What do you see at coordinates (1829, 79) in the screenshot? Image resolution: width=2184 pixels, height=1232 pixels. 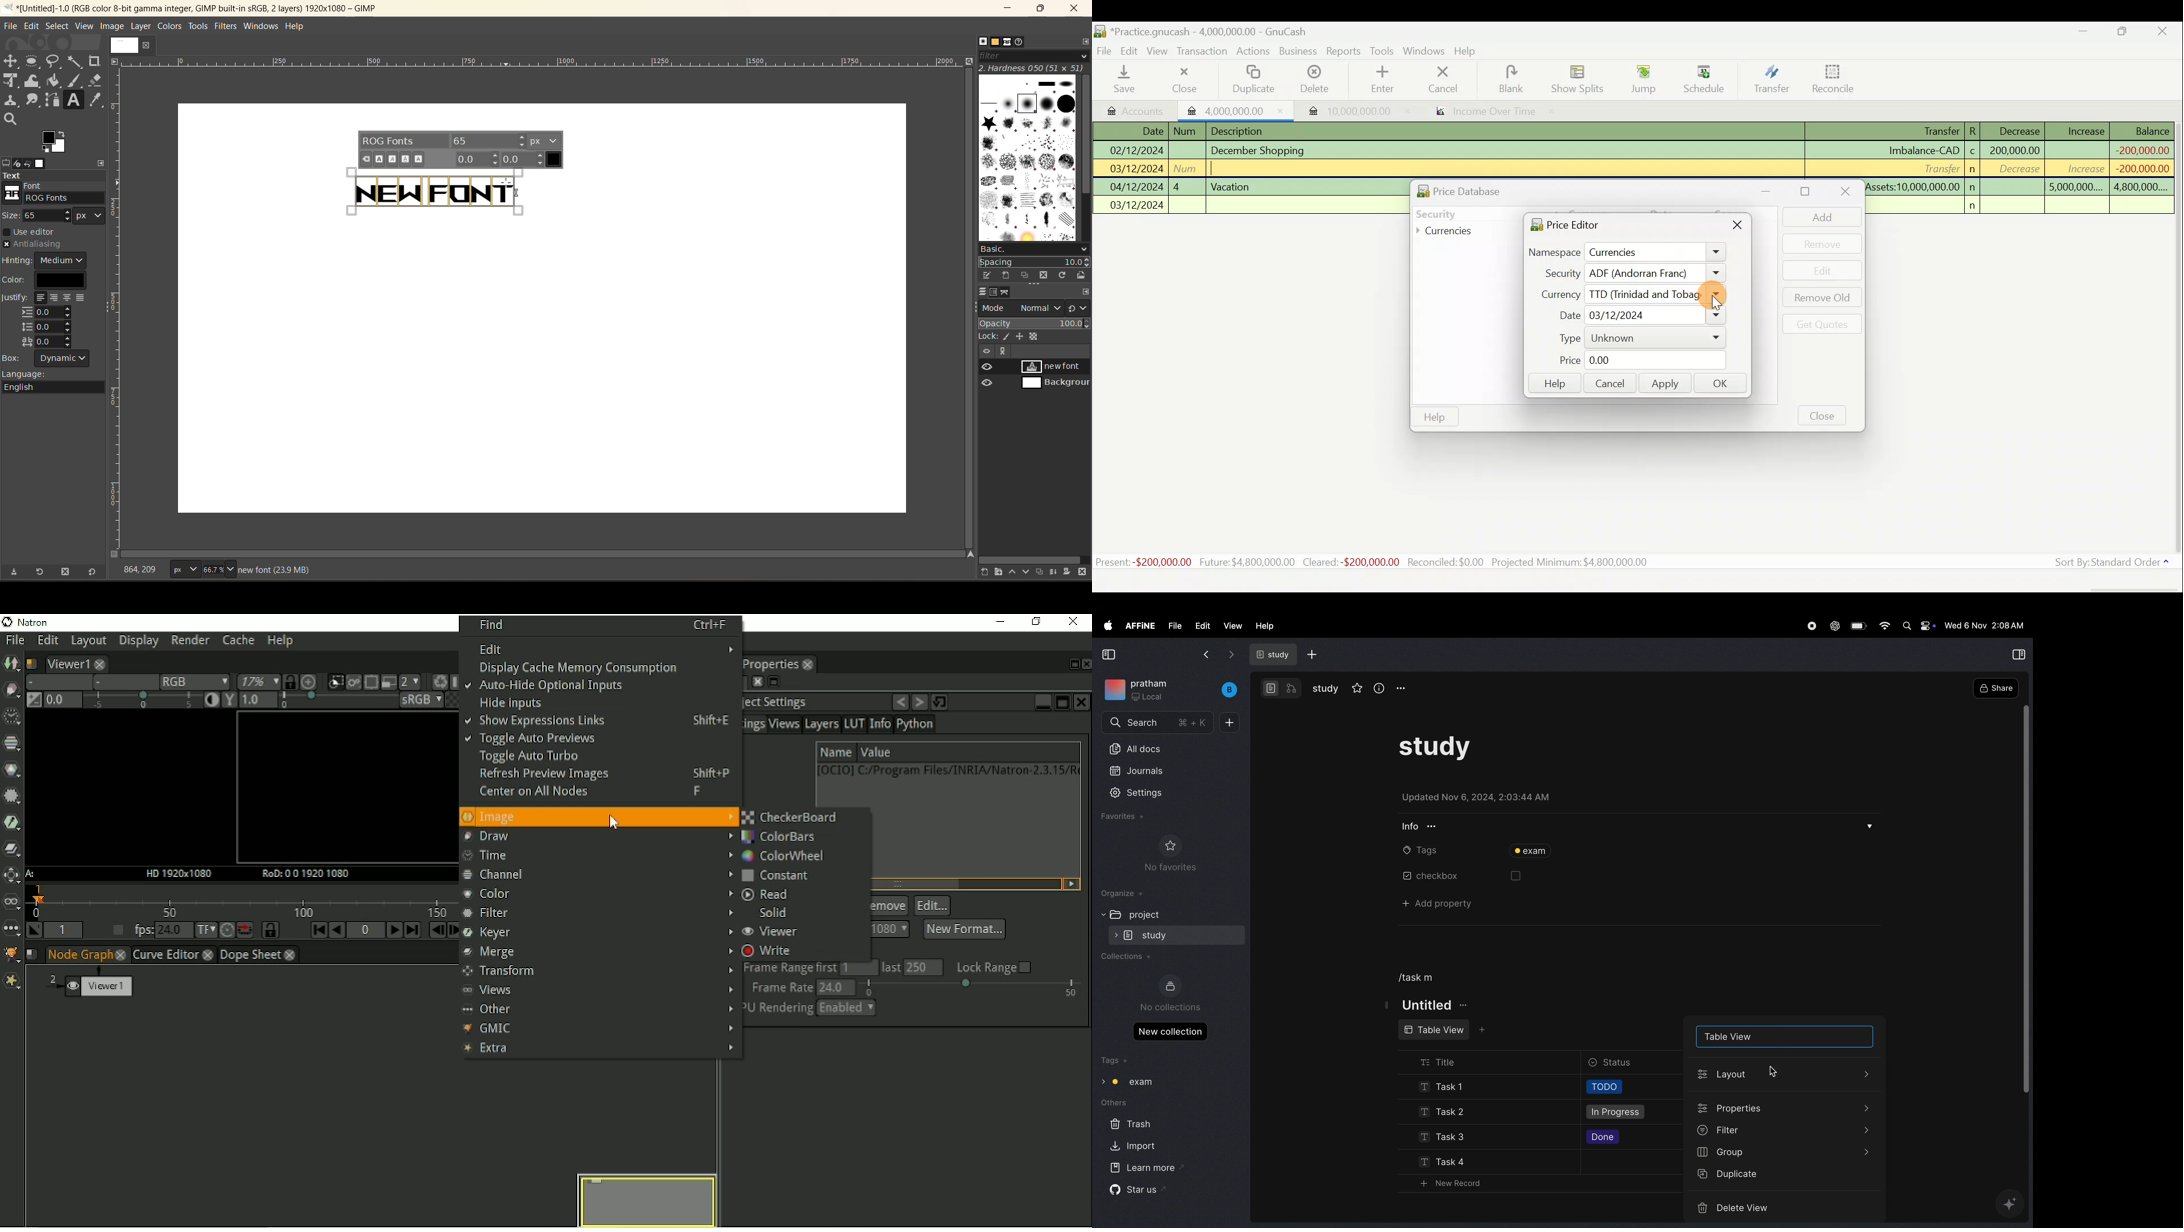 I see `Reconcile` at bounding box center [1829, 79].